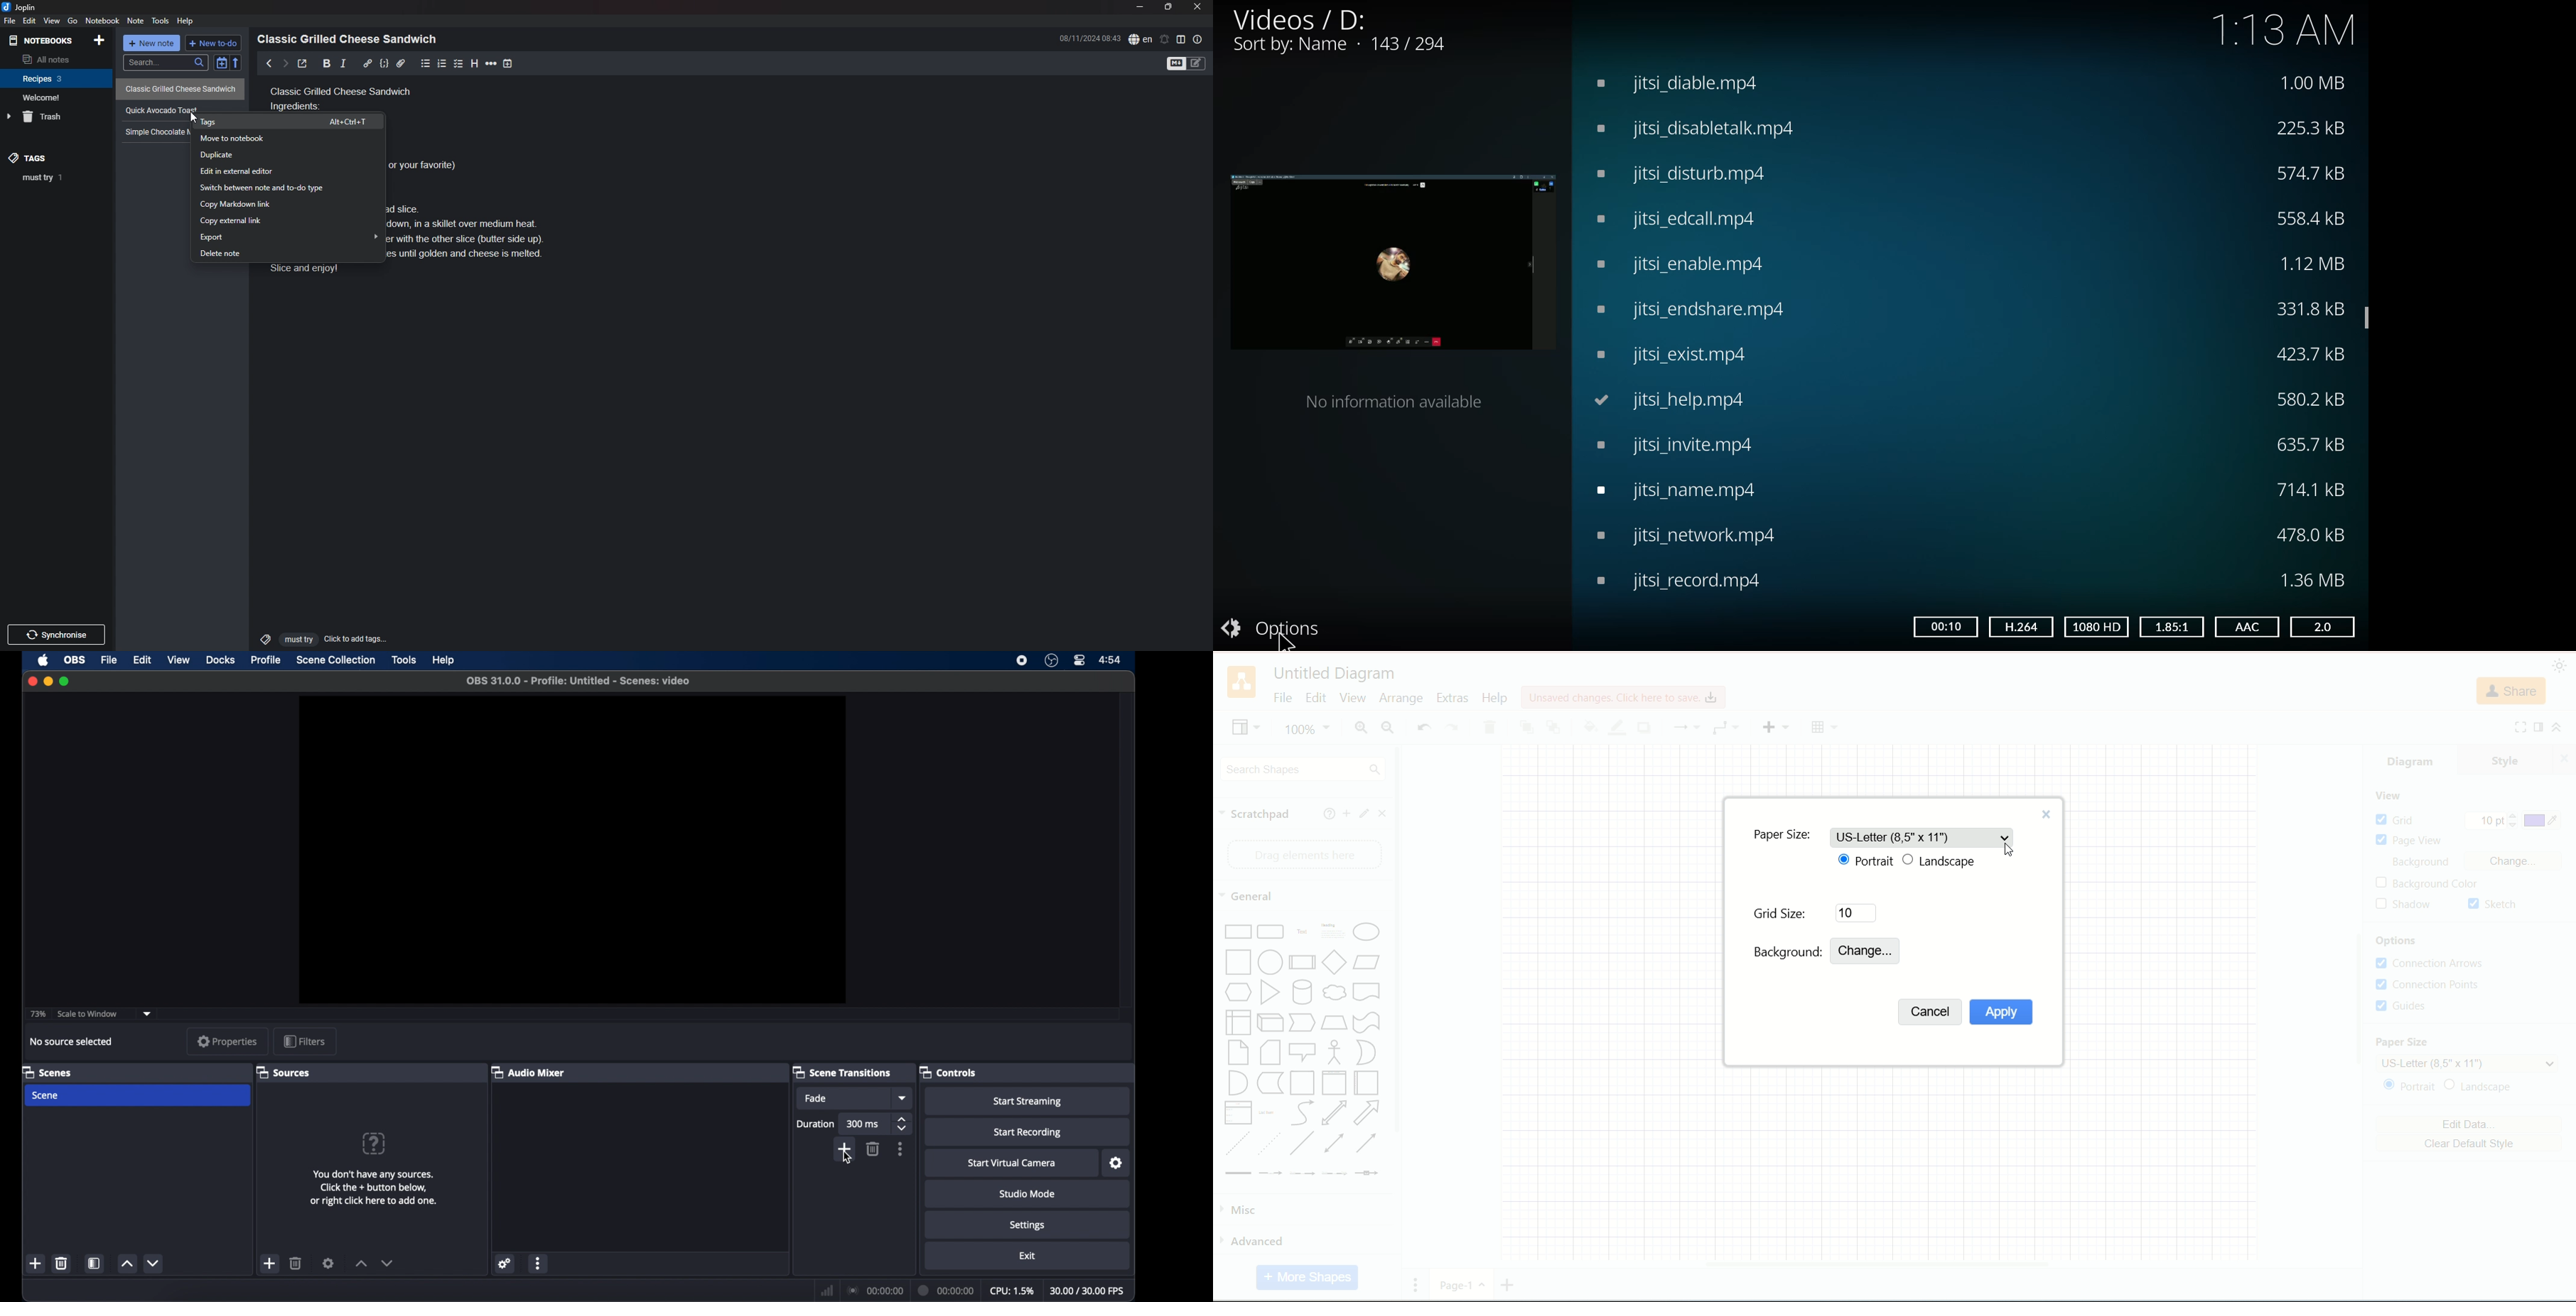  Describe the element at coordinates (1012, 1163) in the screenshot. I see `startvirtual camera` at that location.